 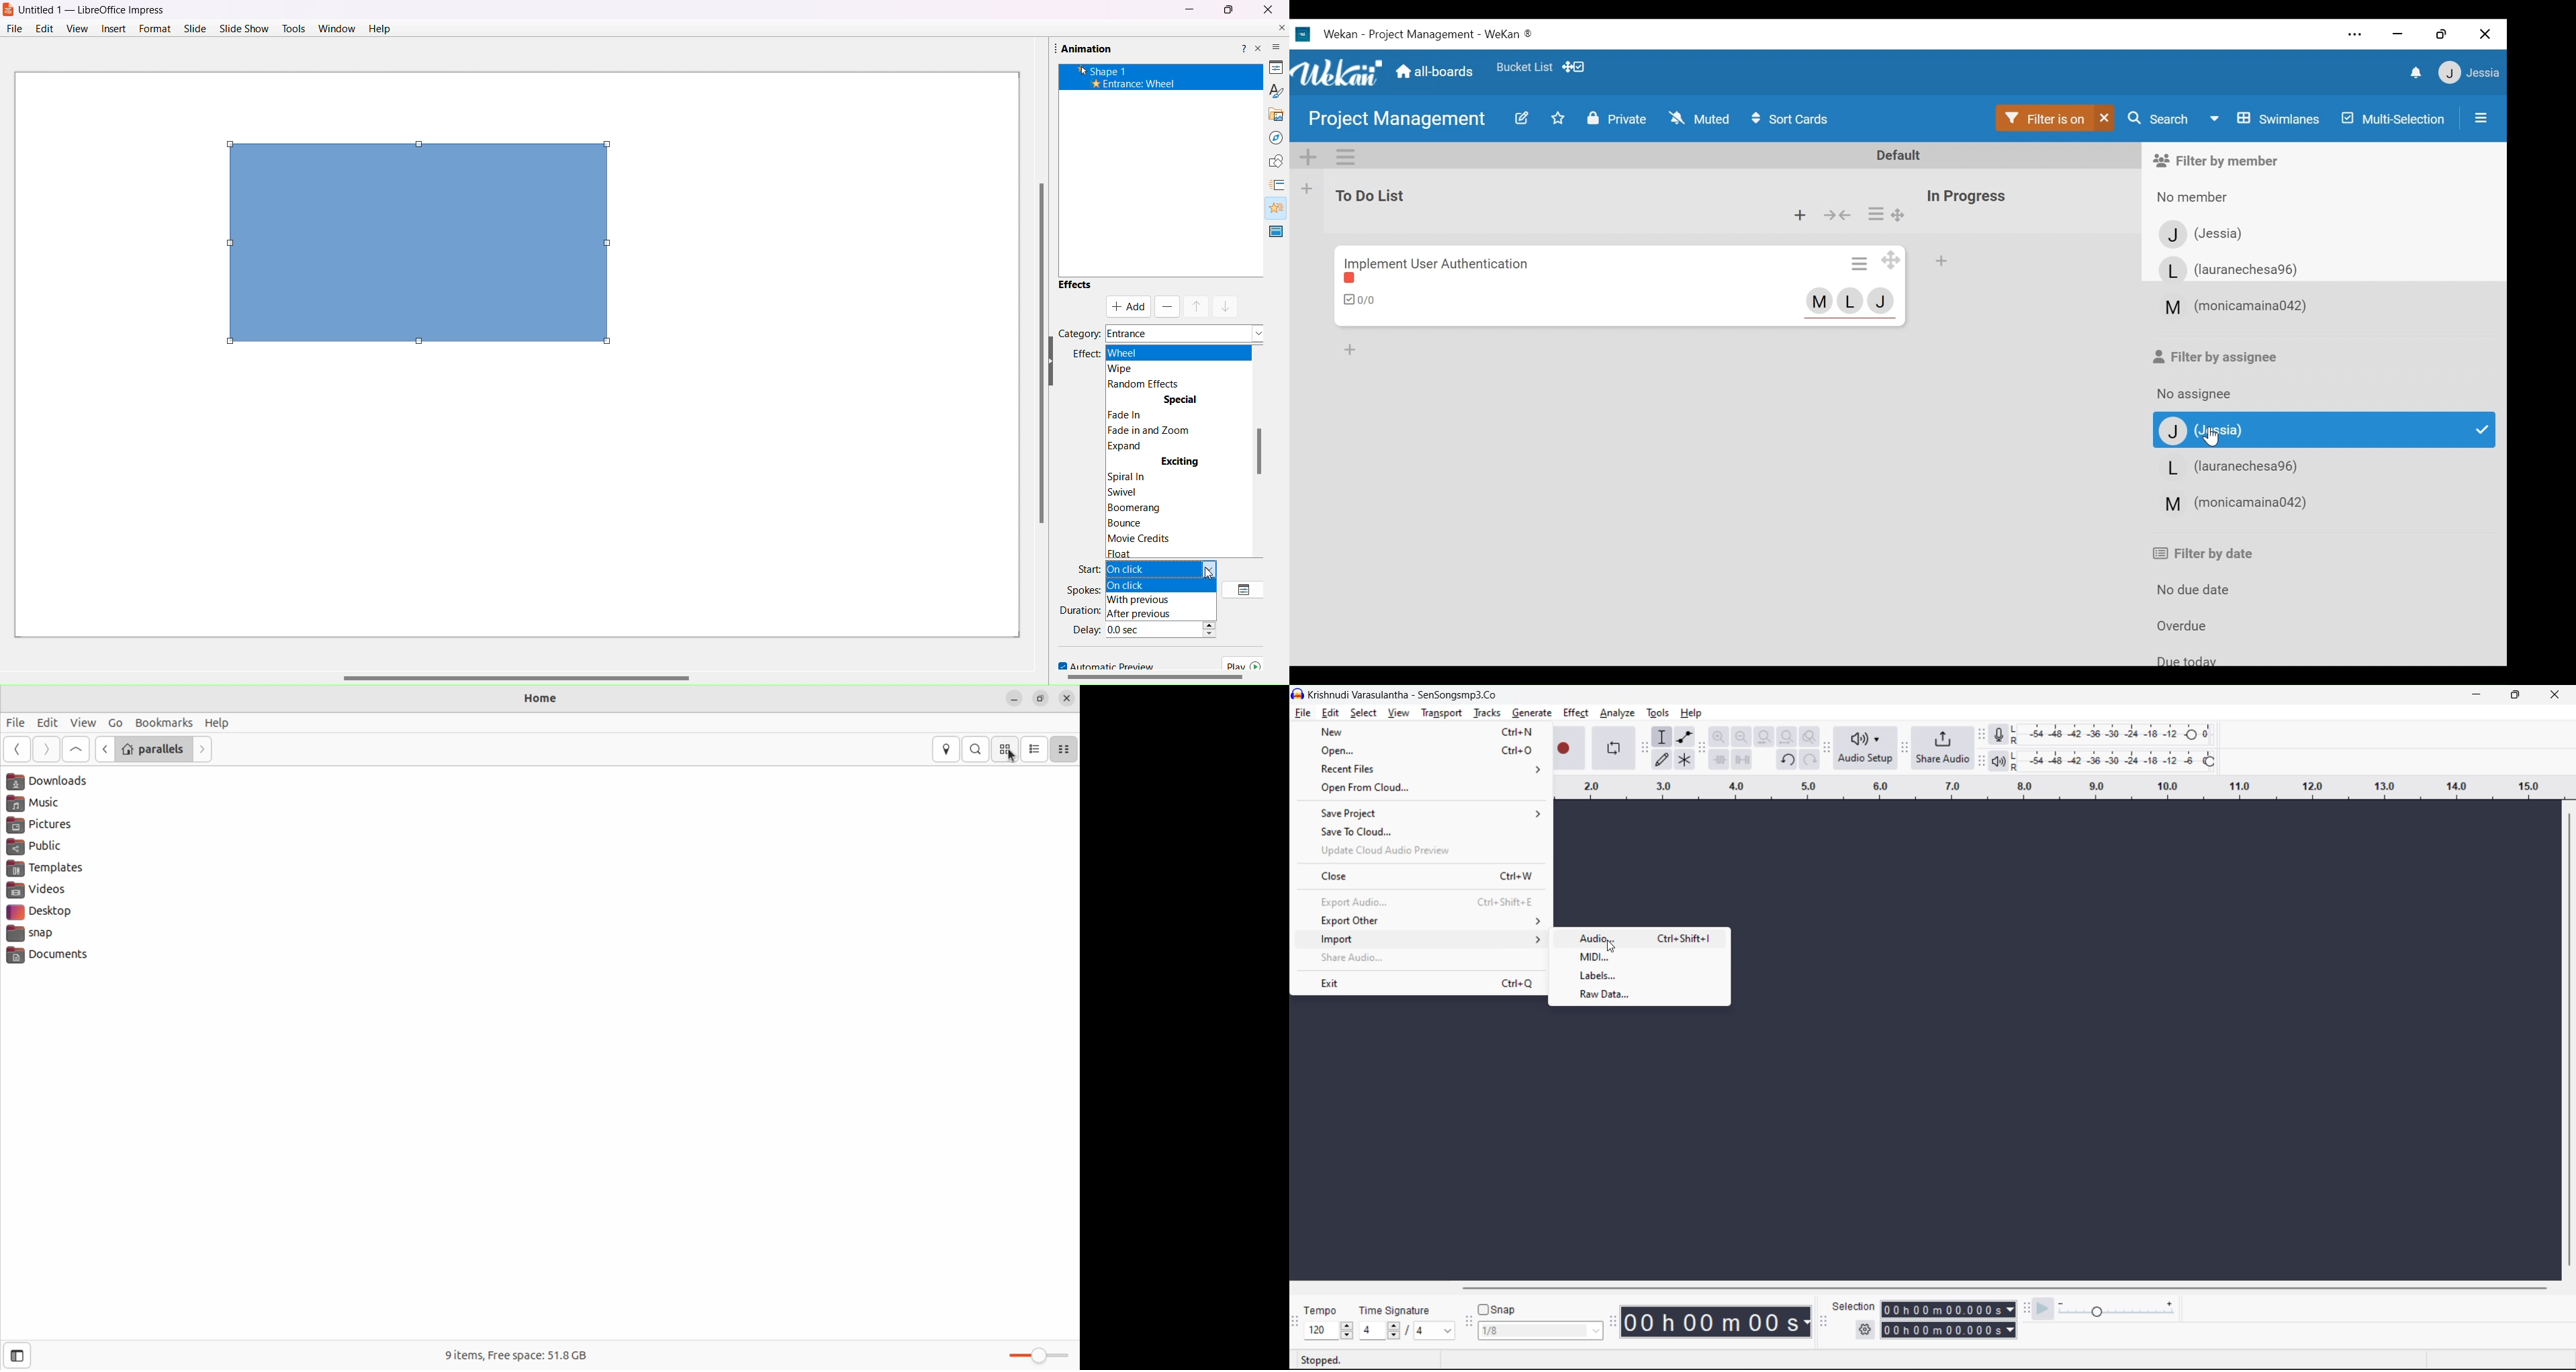 What do you see at coordinates (2202, 197) in the screenshot?
I see `No member` at bounding box center [2202, 197].